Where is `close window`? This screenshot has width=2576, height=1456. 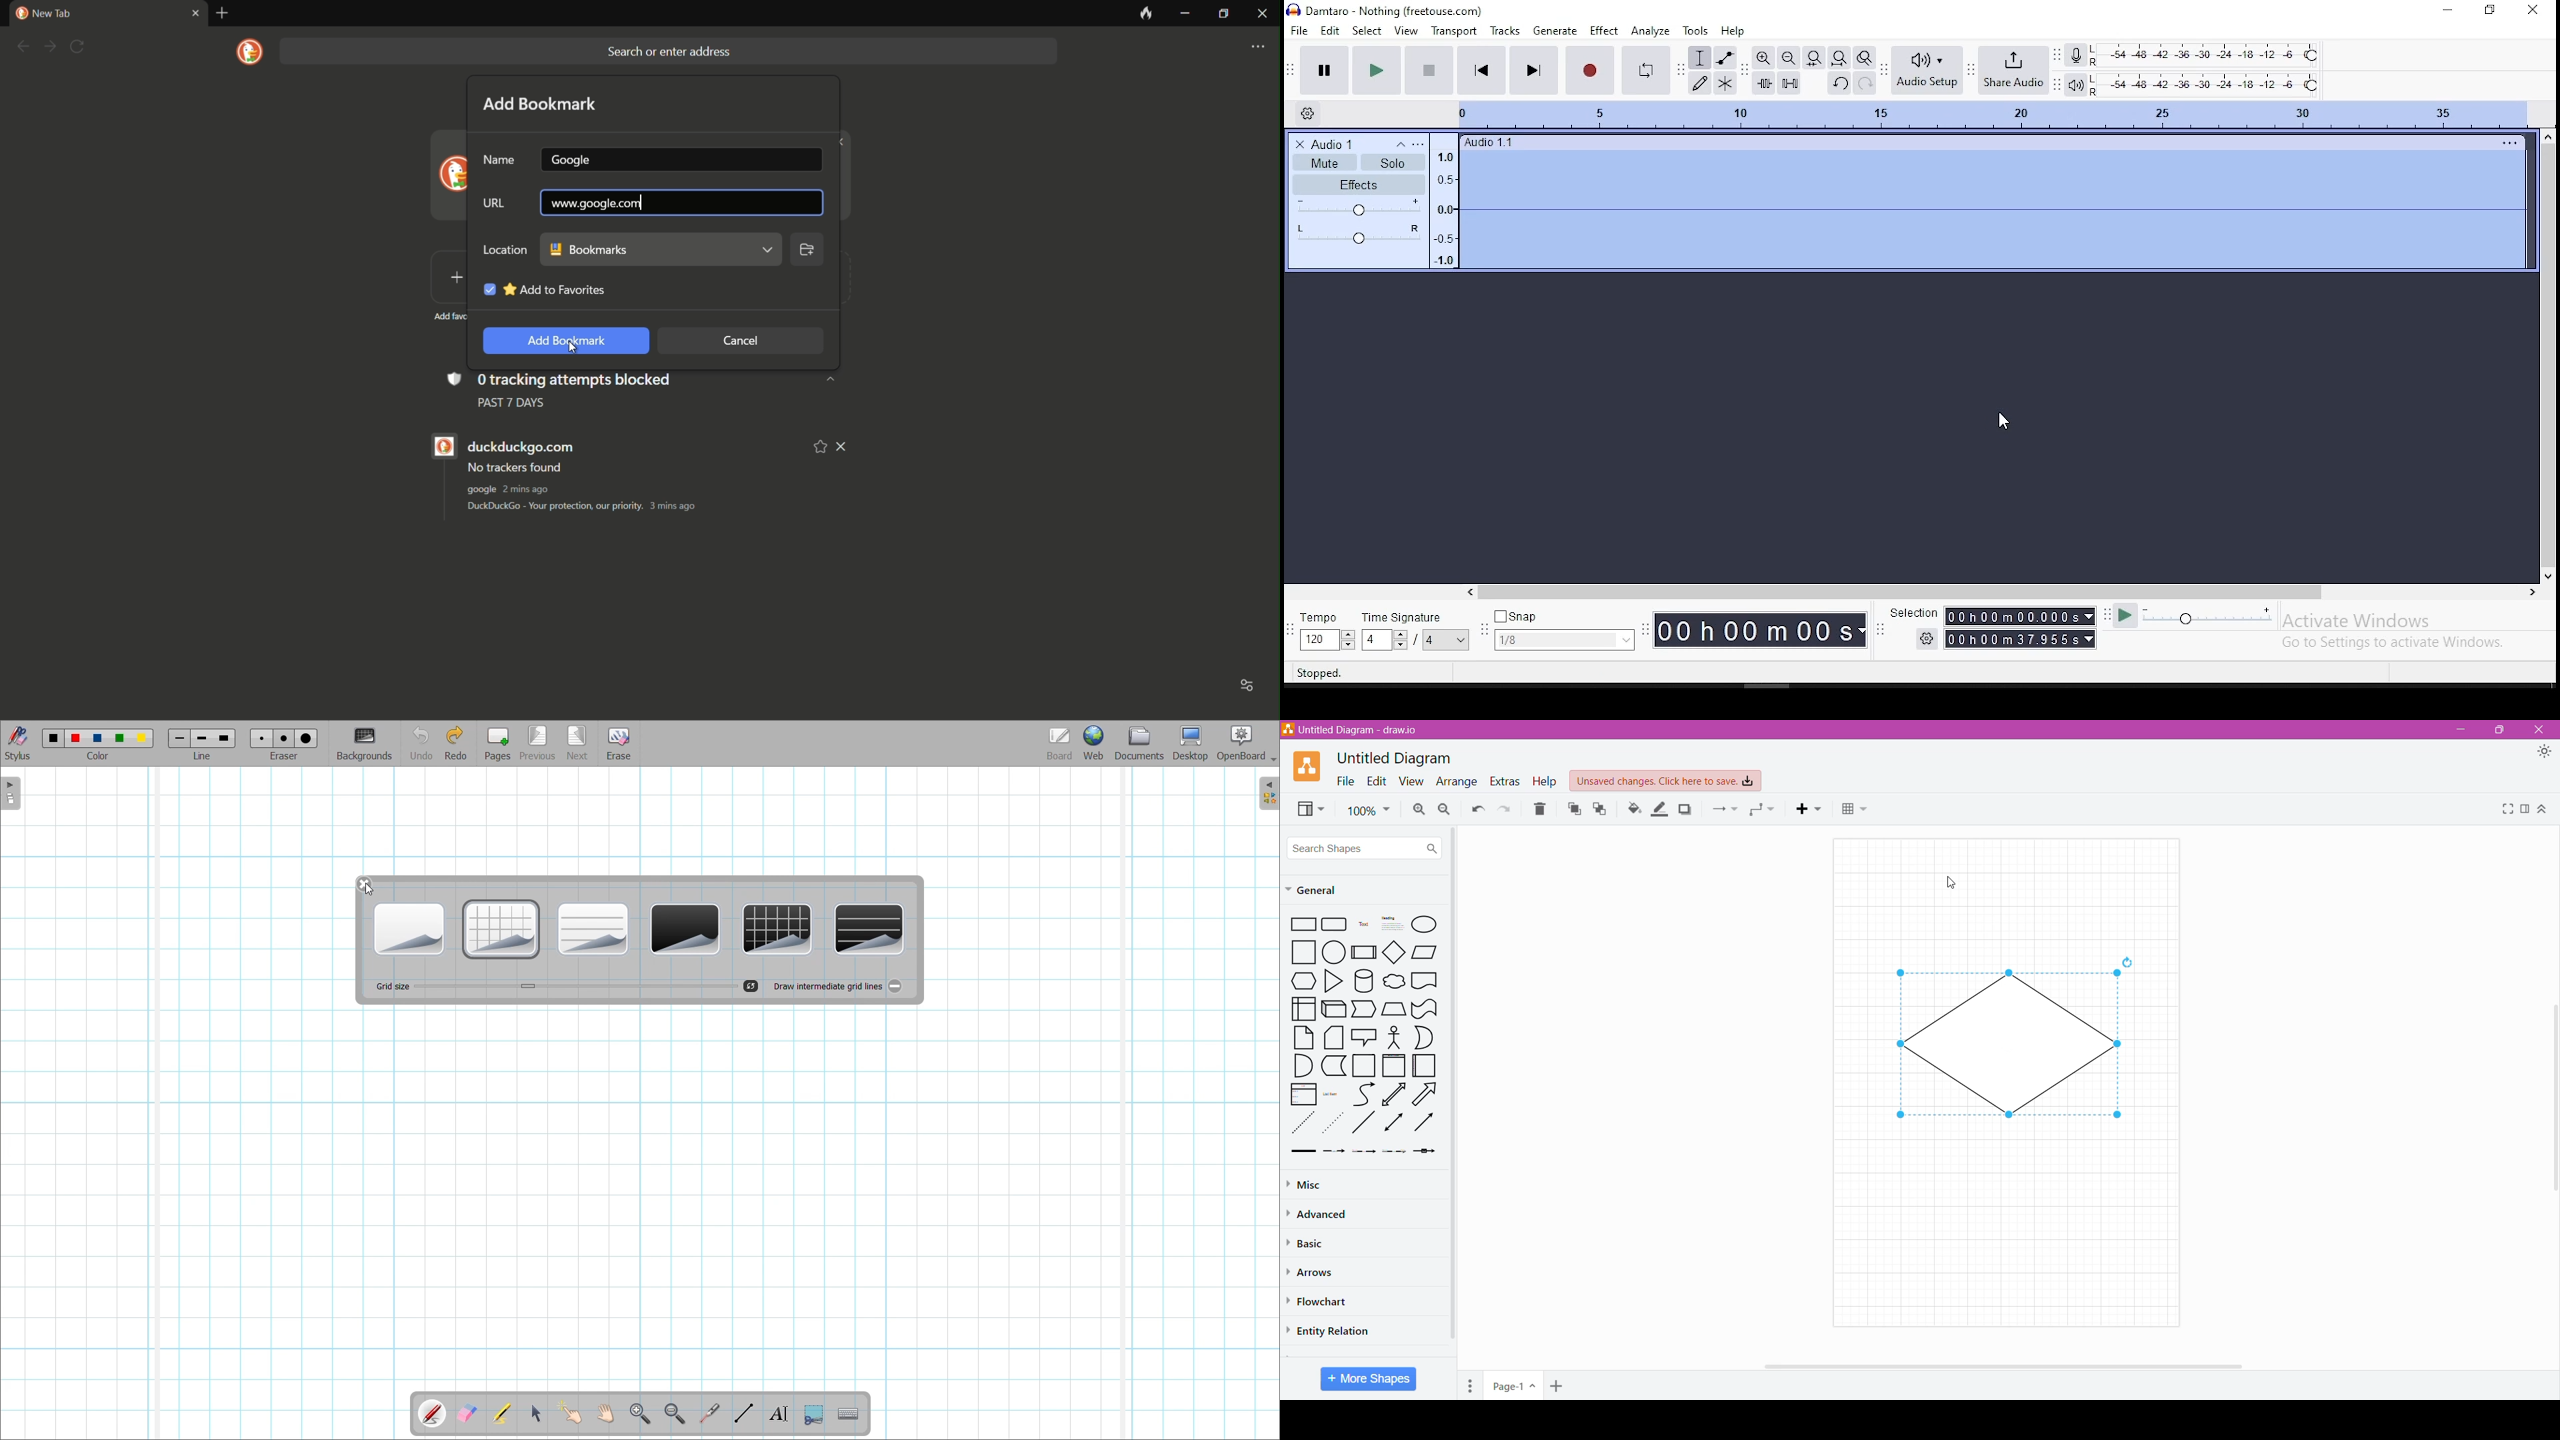 close window is located at coordinates (2535, 10).